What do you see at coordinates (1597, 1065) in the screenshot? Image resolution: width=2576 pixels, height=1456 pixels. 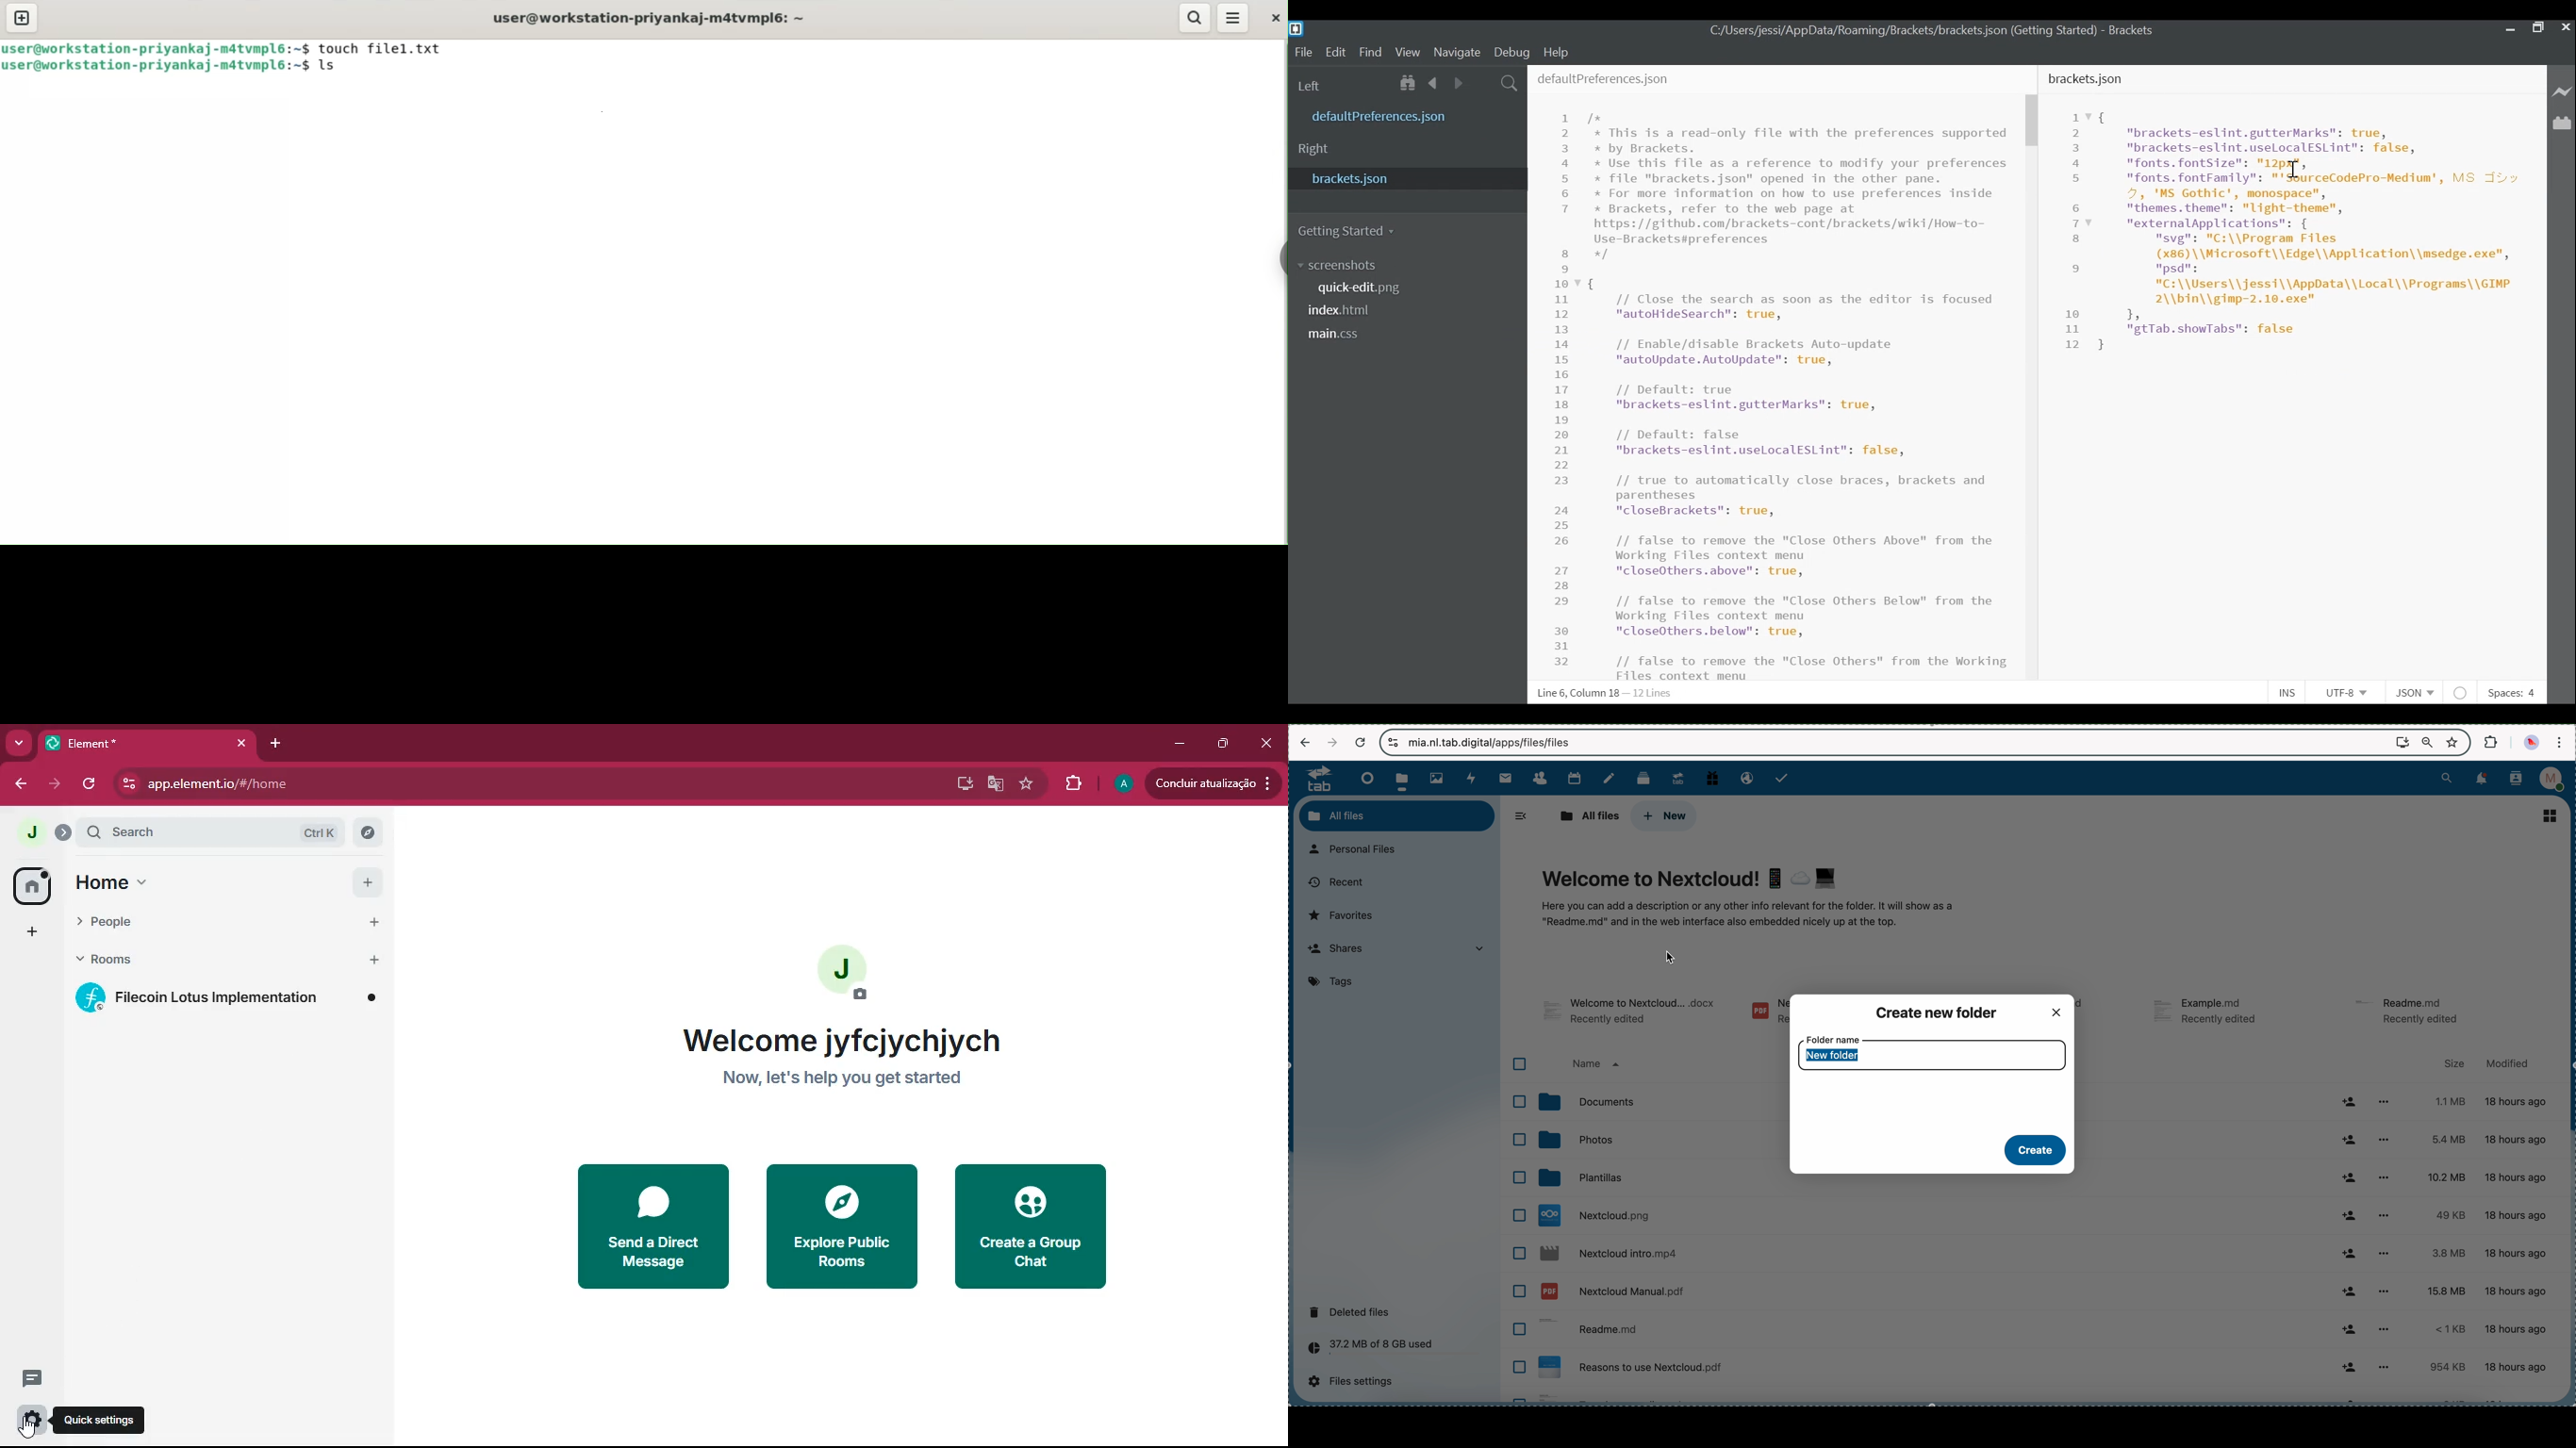 I see `name` at bounding box center [1597, 1065].